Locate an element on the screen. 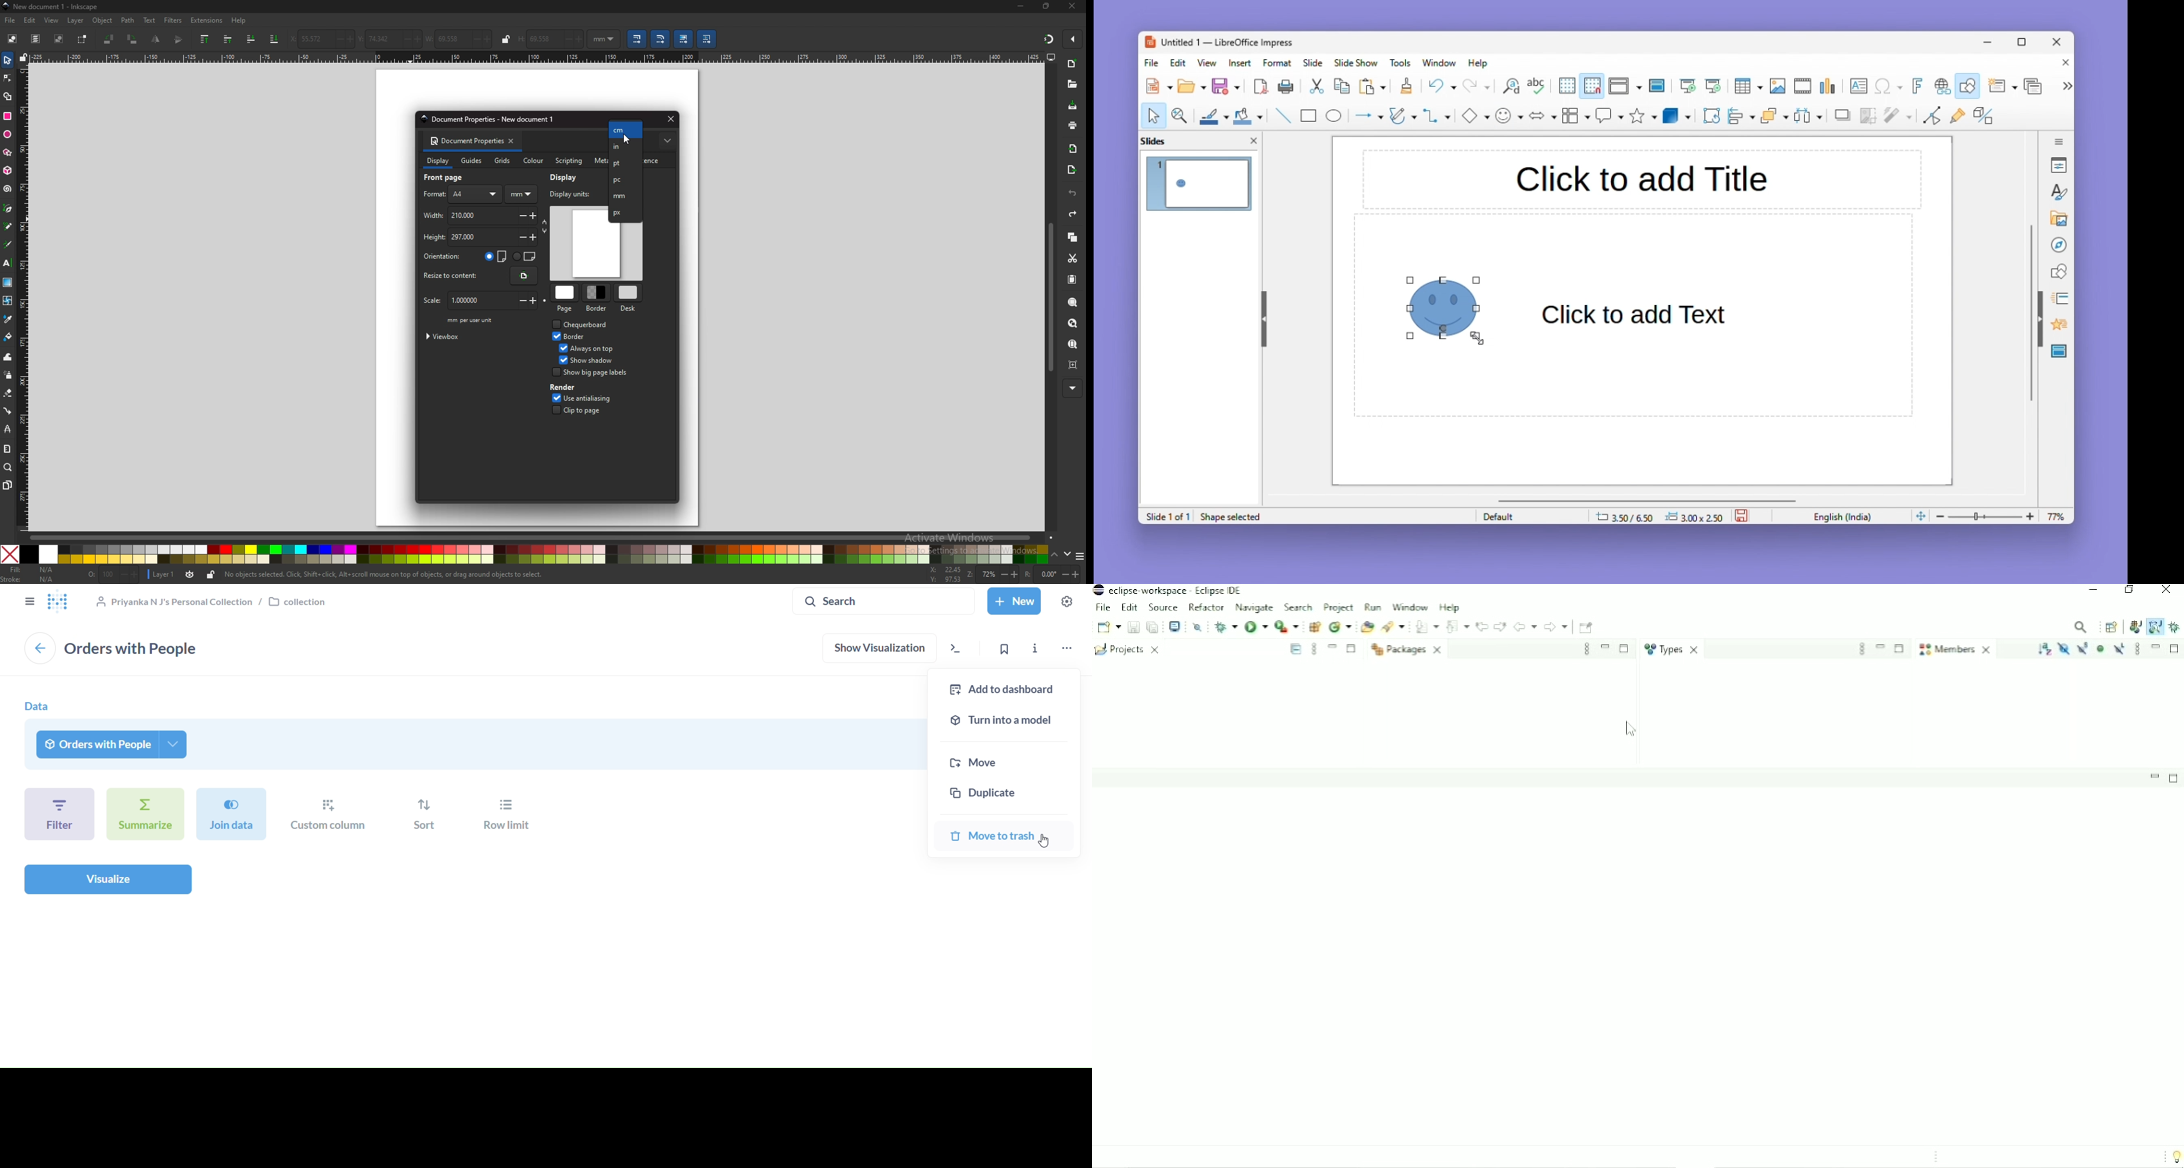 This screenshot has height=1176, width=2184. down is located at coordinates (1067, 555).